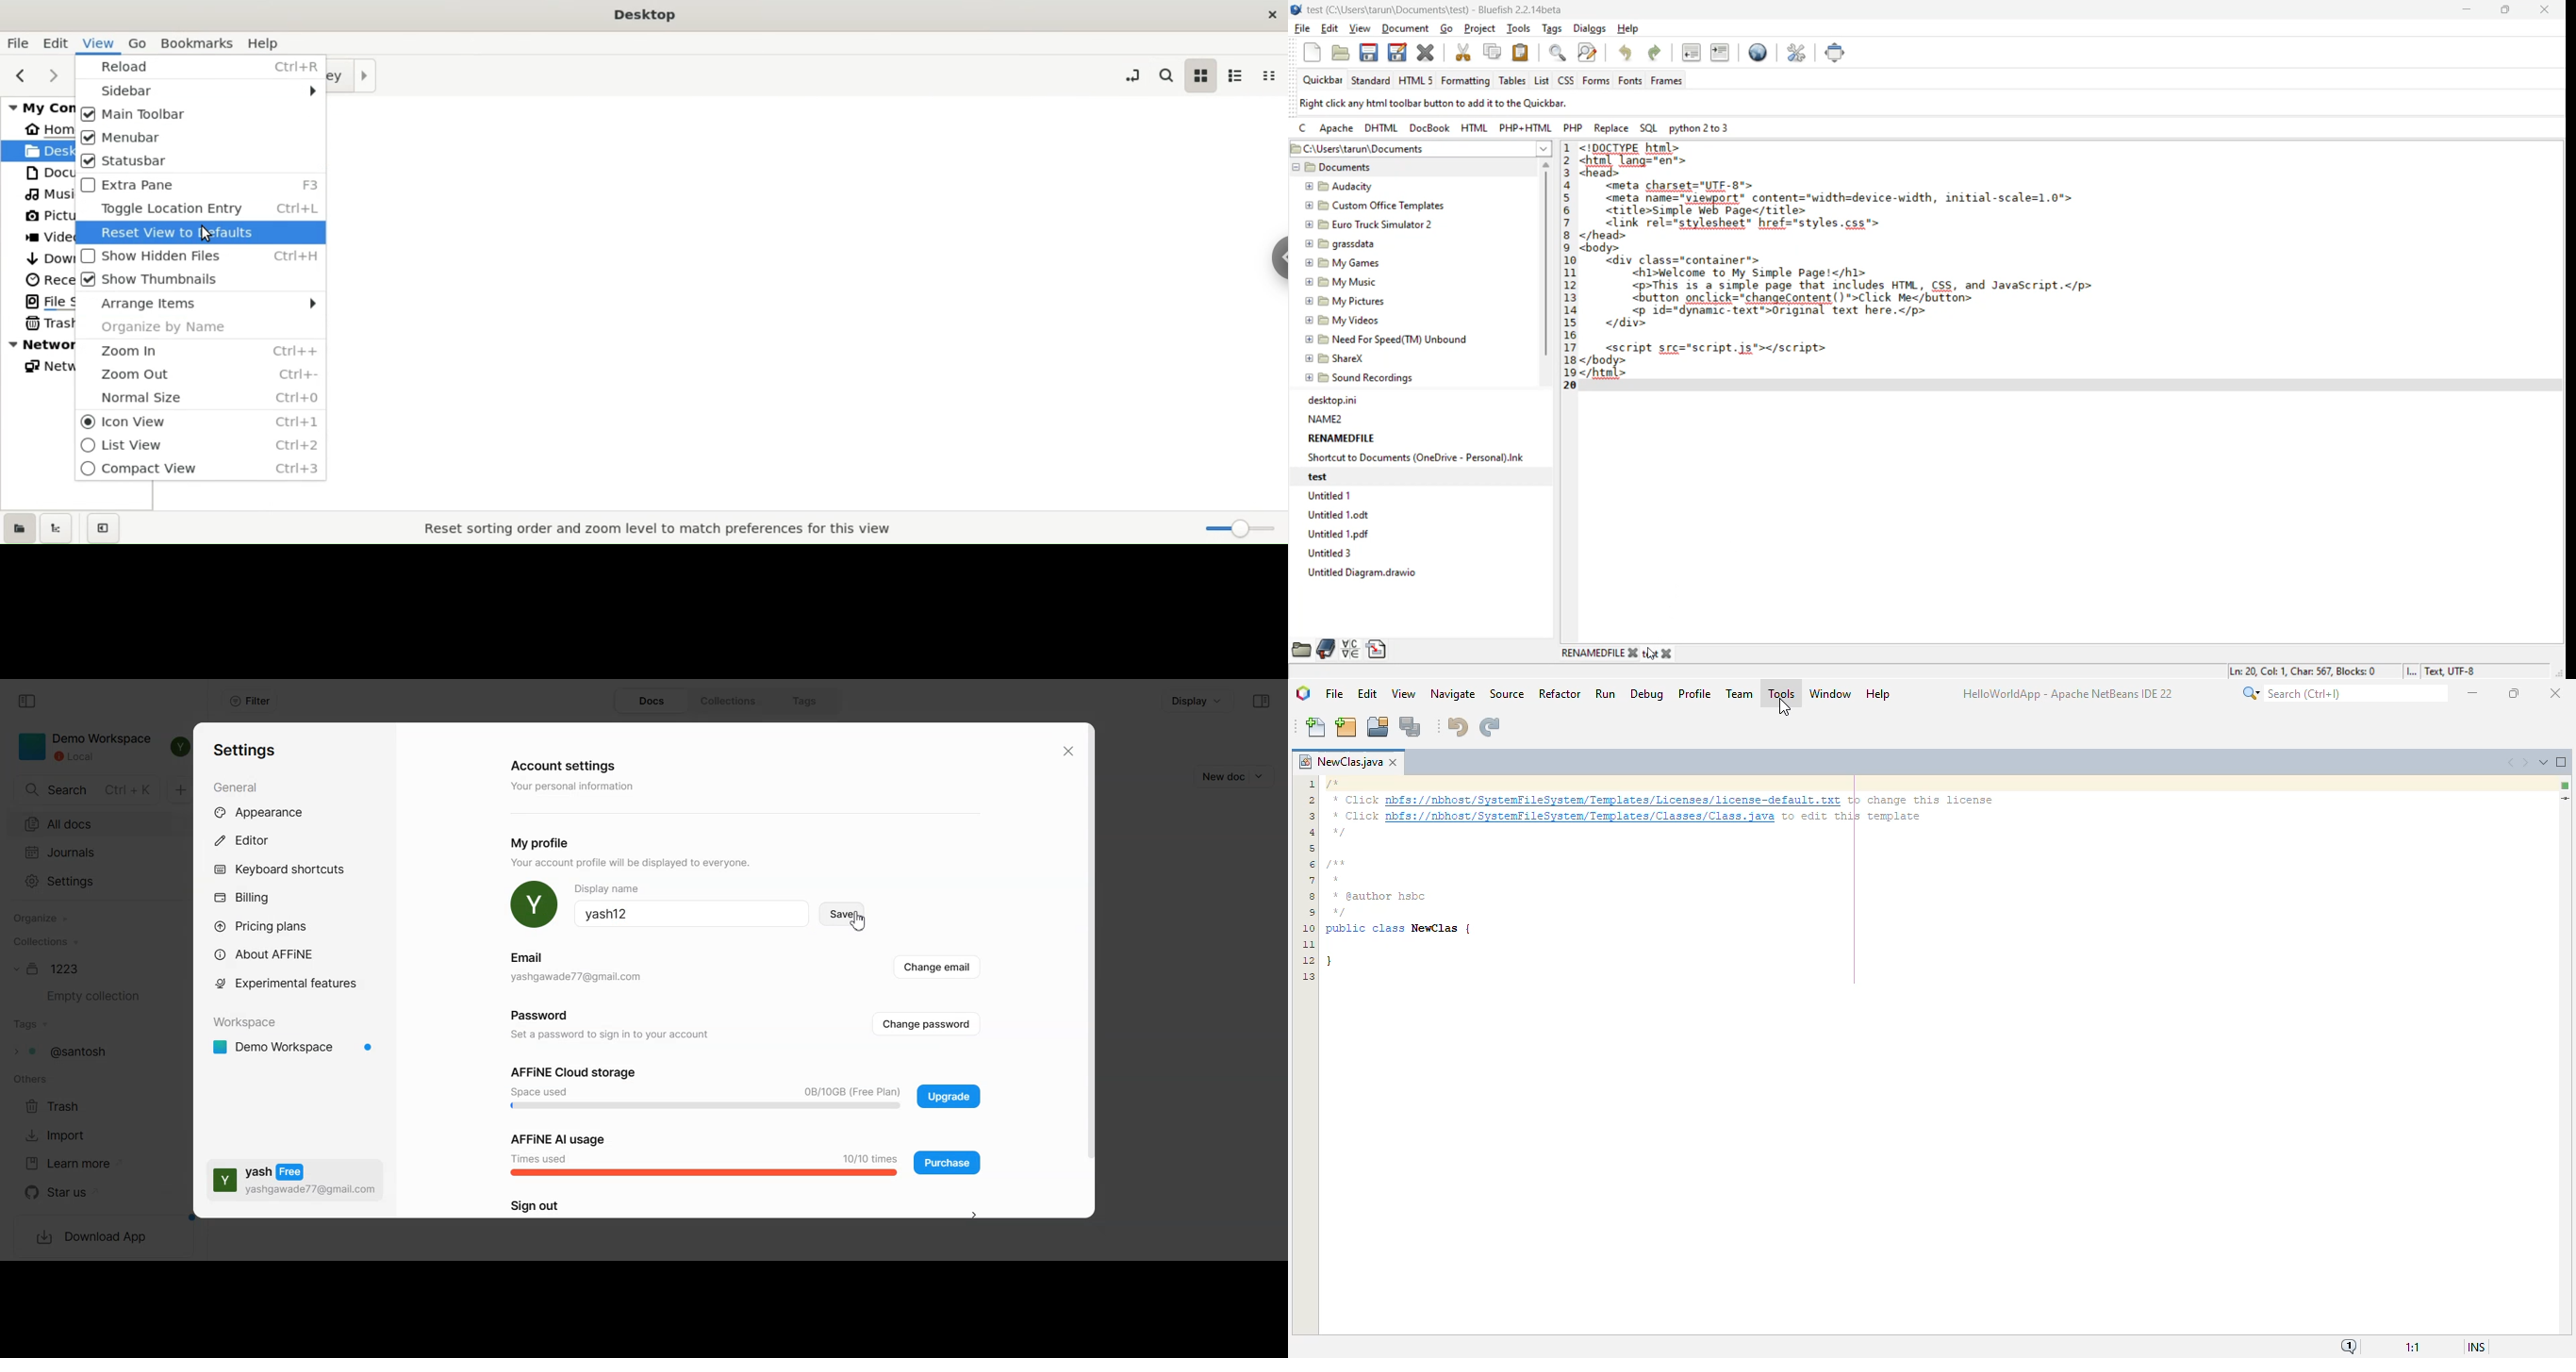 This screenshot has height=1372, width=2576. What do you see at coordinates (1474, 129) in the screenshot?
I see `html` at bounding box center [1474, 129].